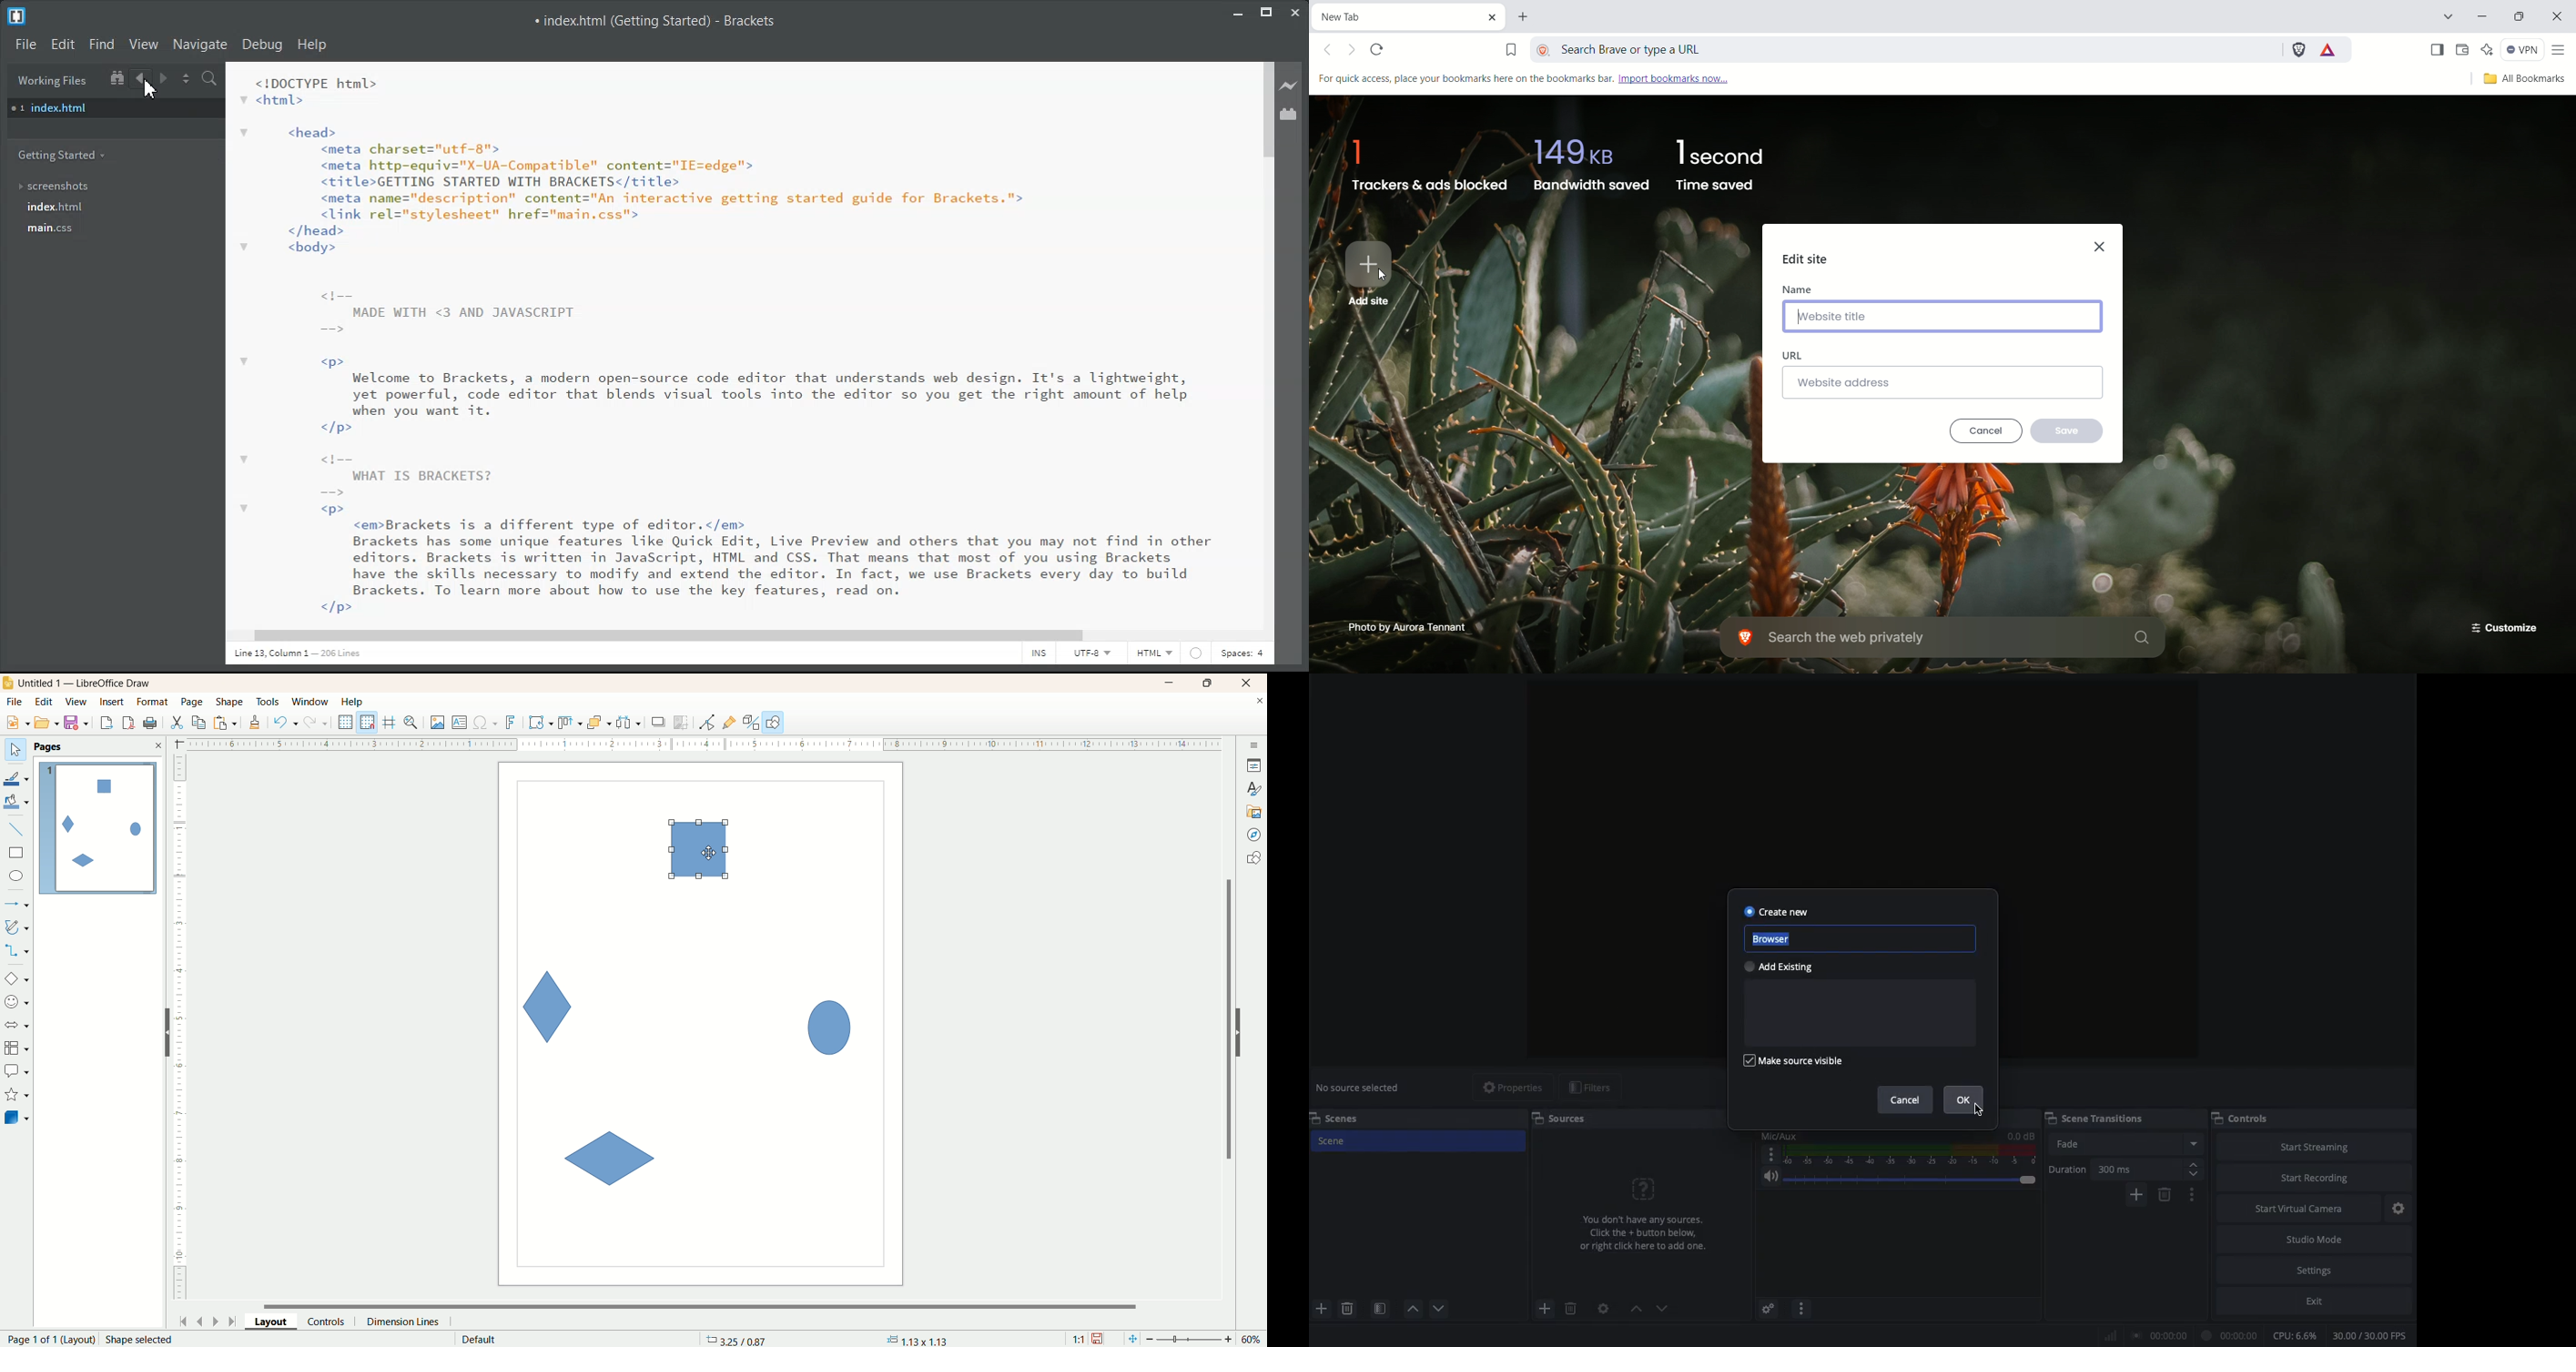 This screenshot has height=1372, width=2576. Describe the element at coordinates (18, 905) in the screenshot. I see `lines and arrows` at that location.